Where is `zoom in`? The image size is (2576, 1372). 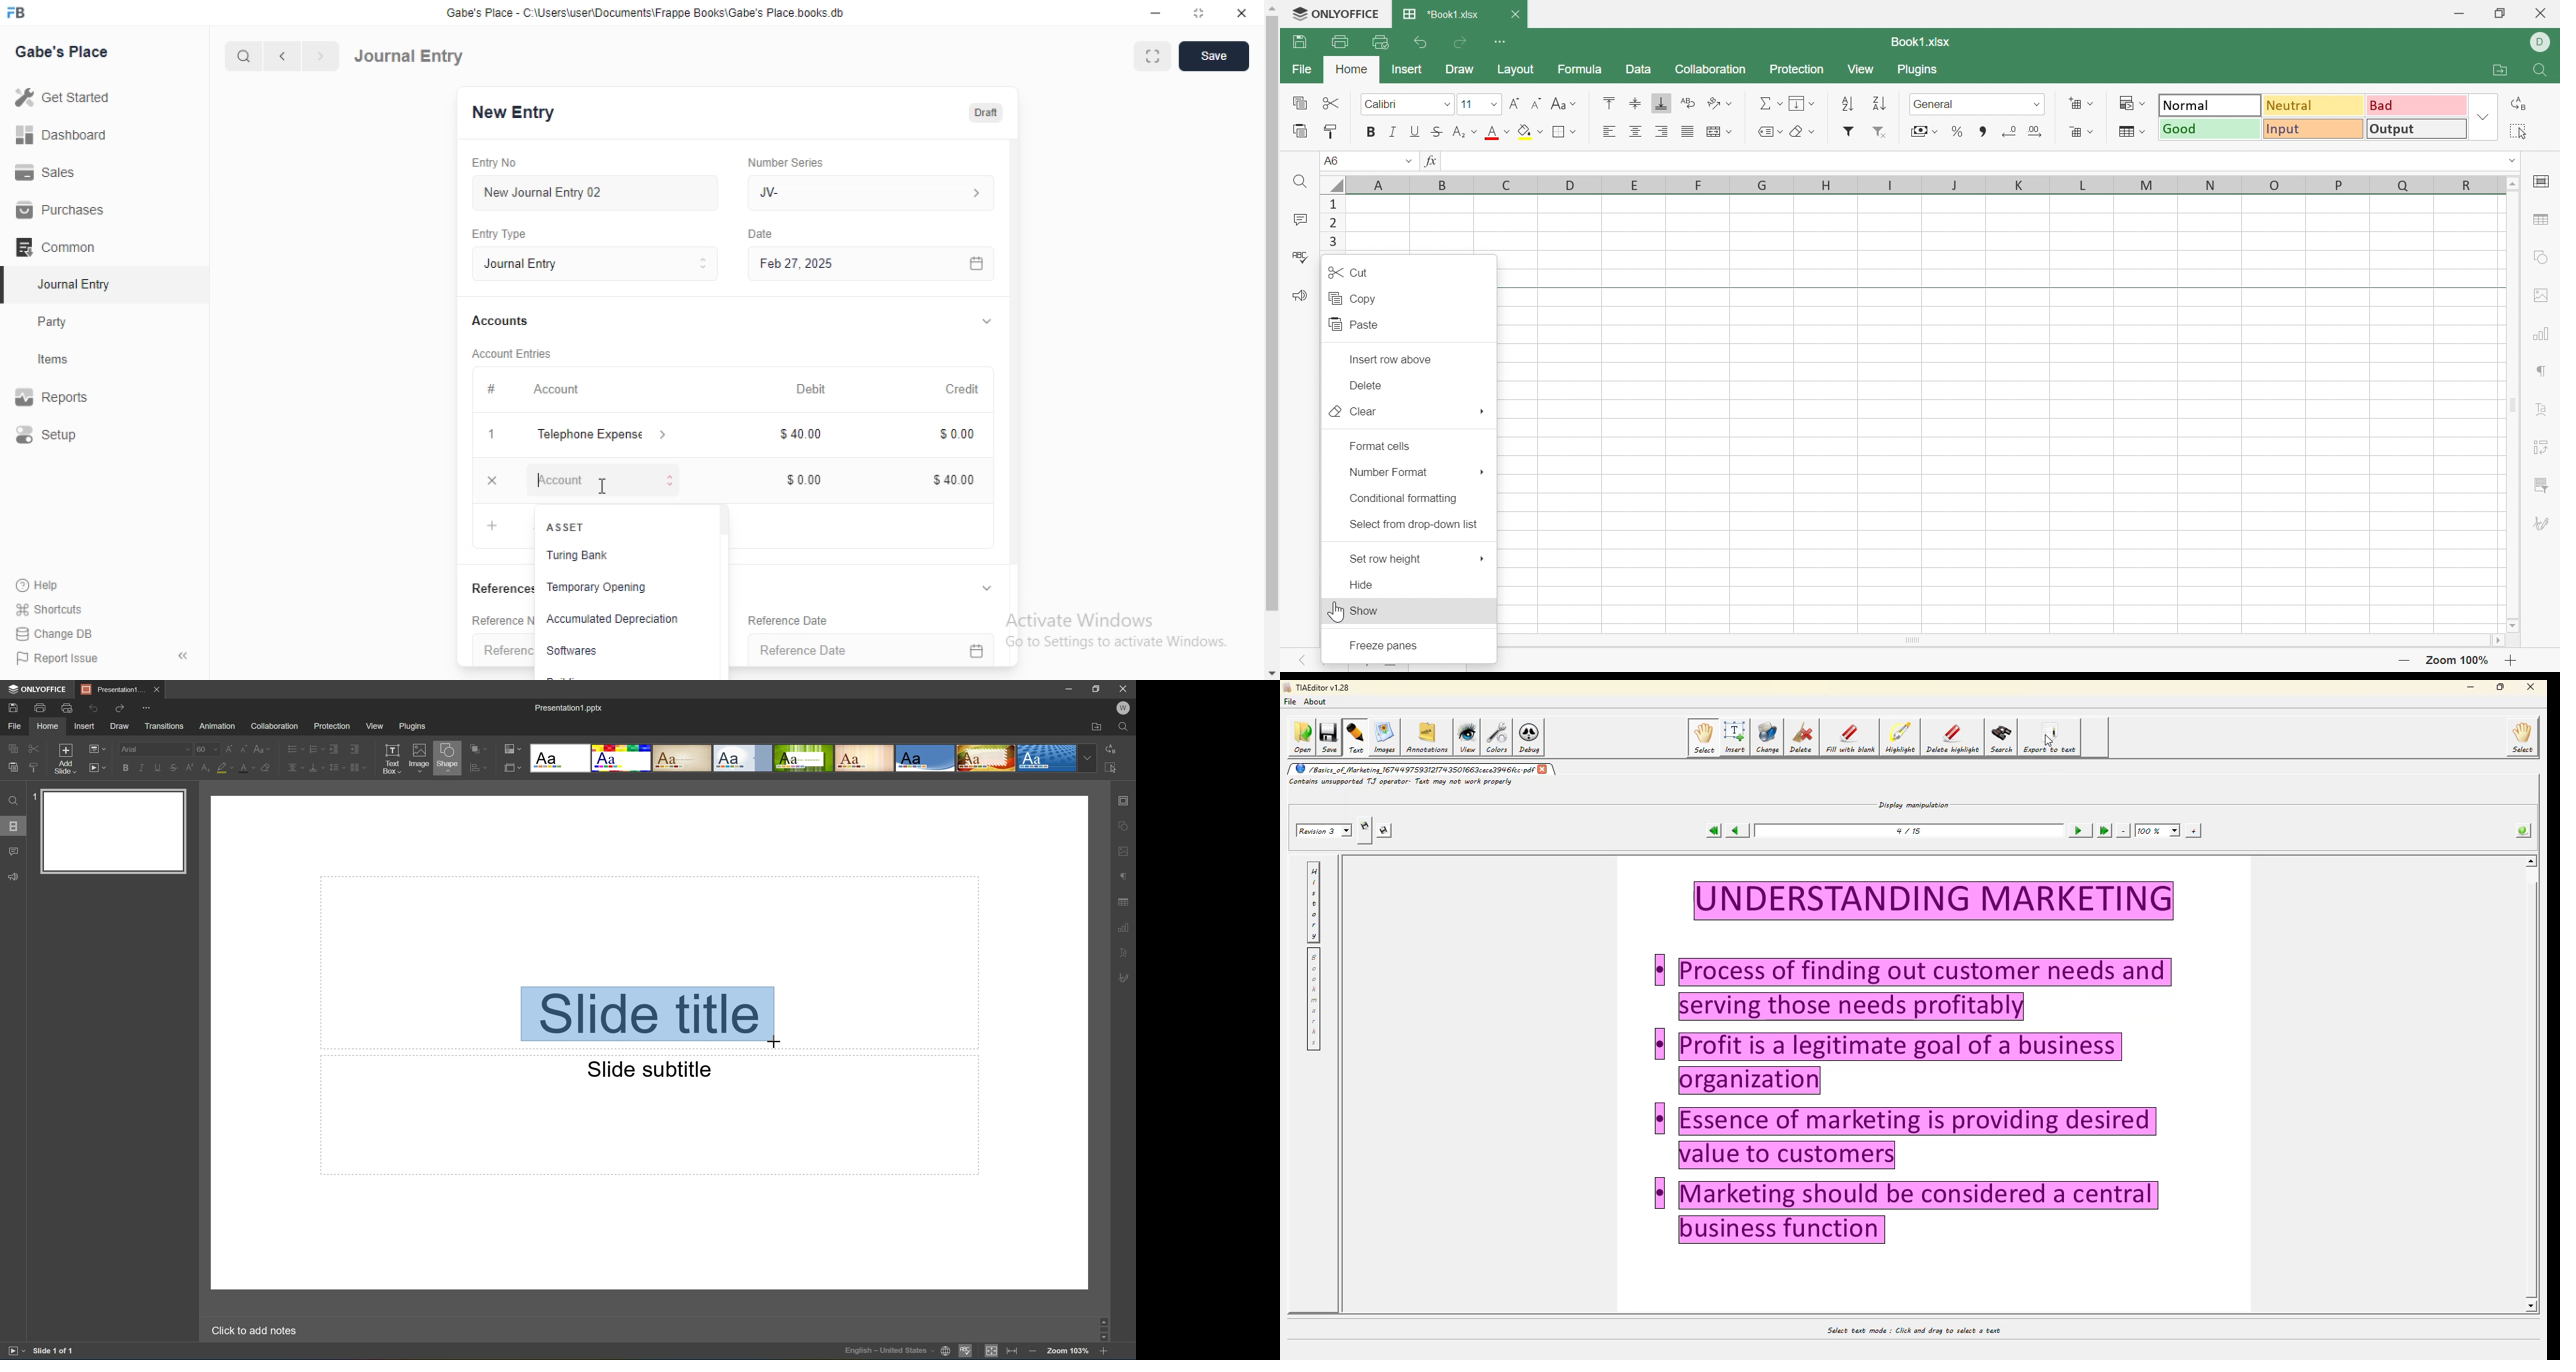 zoom in is located at coordinates (2194, 830).